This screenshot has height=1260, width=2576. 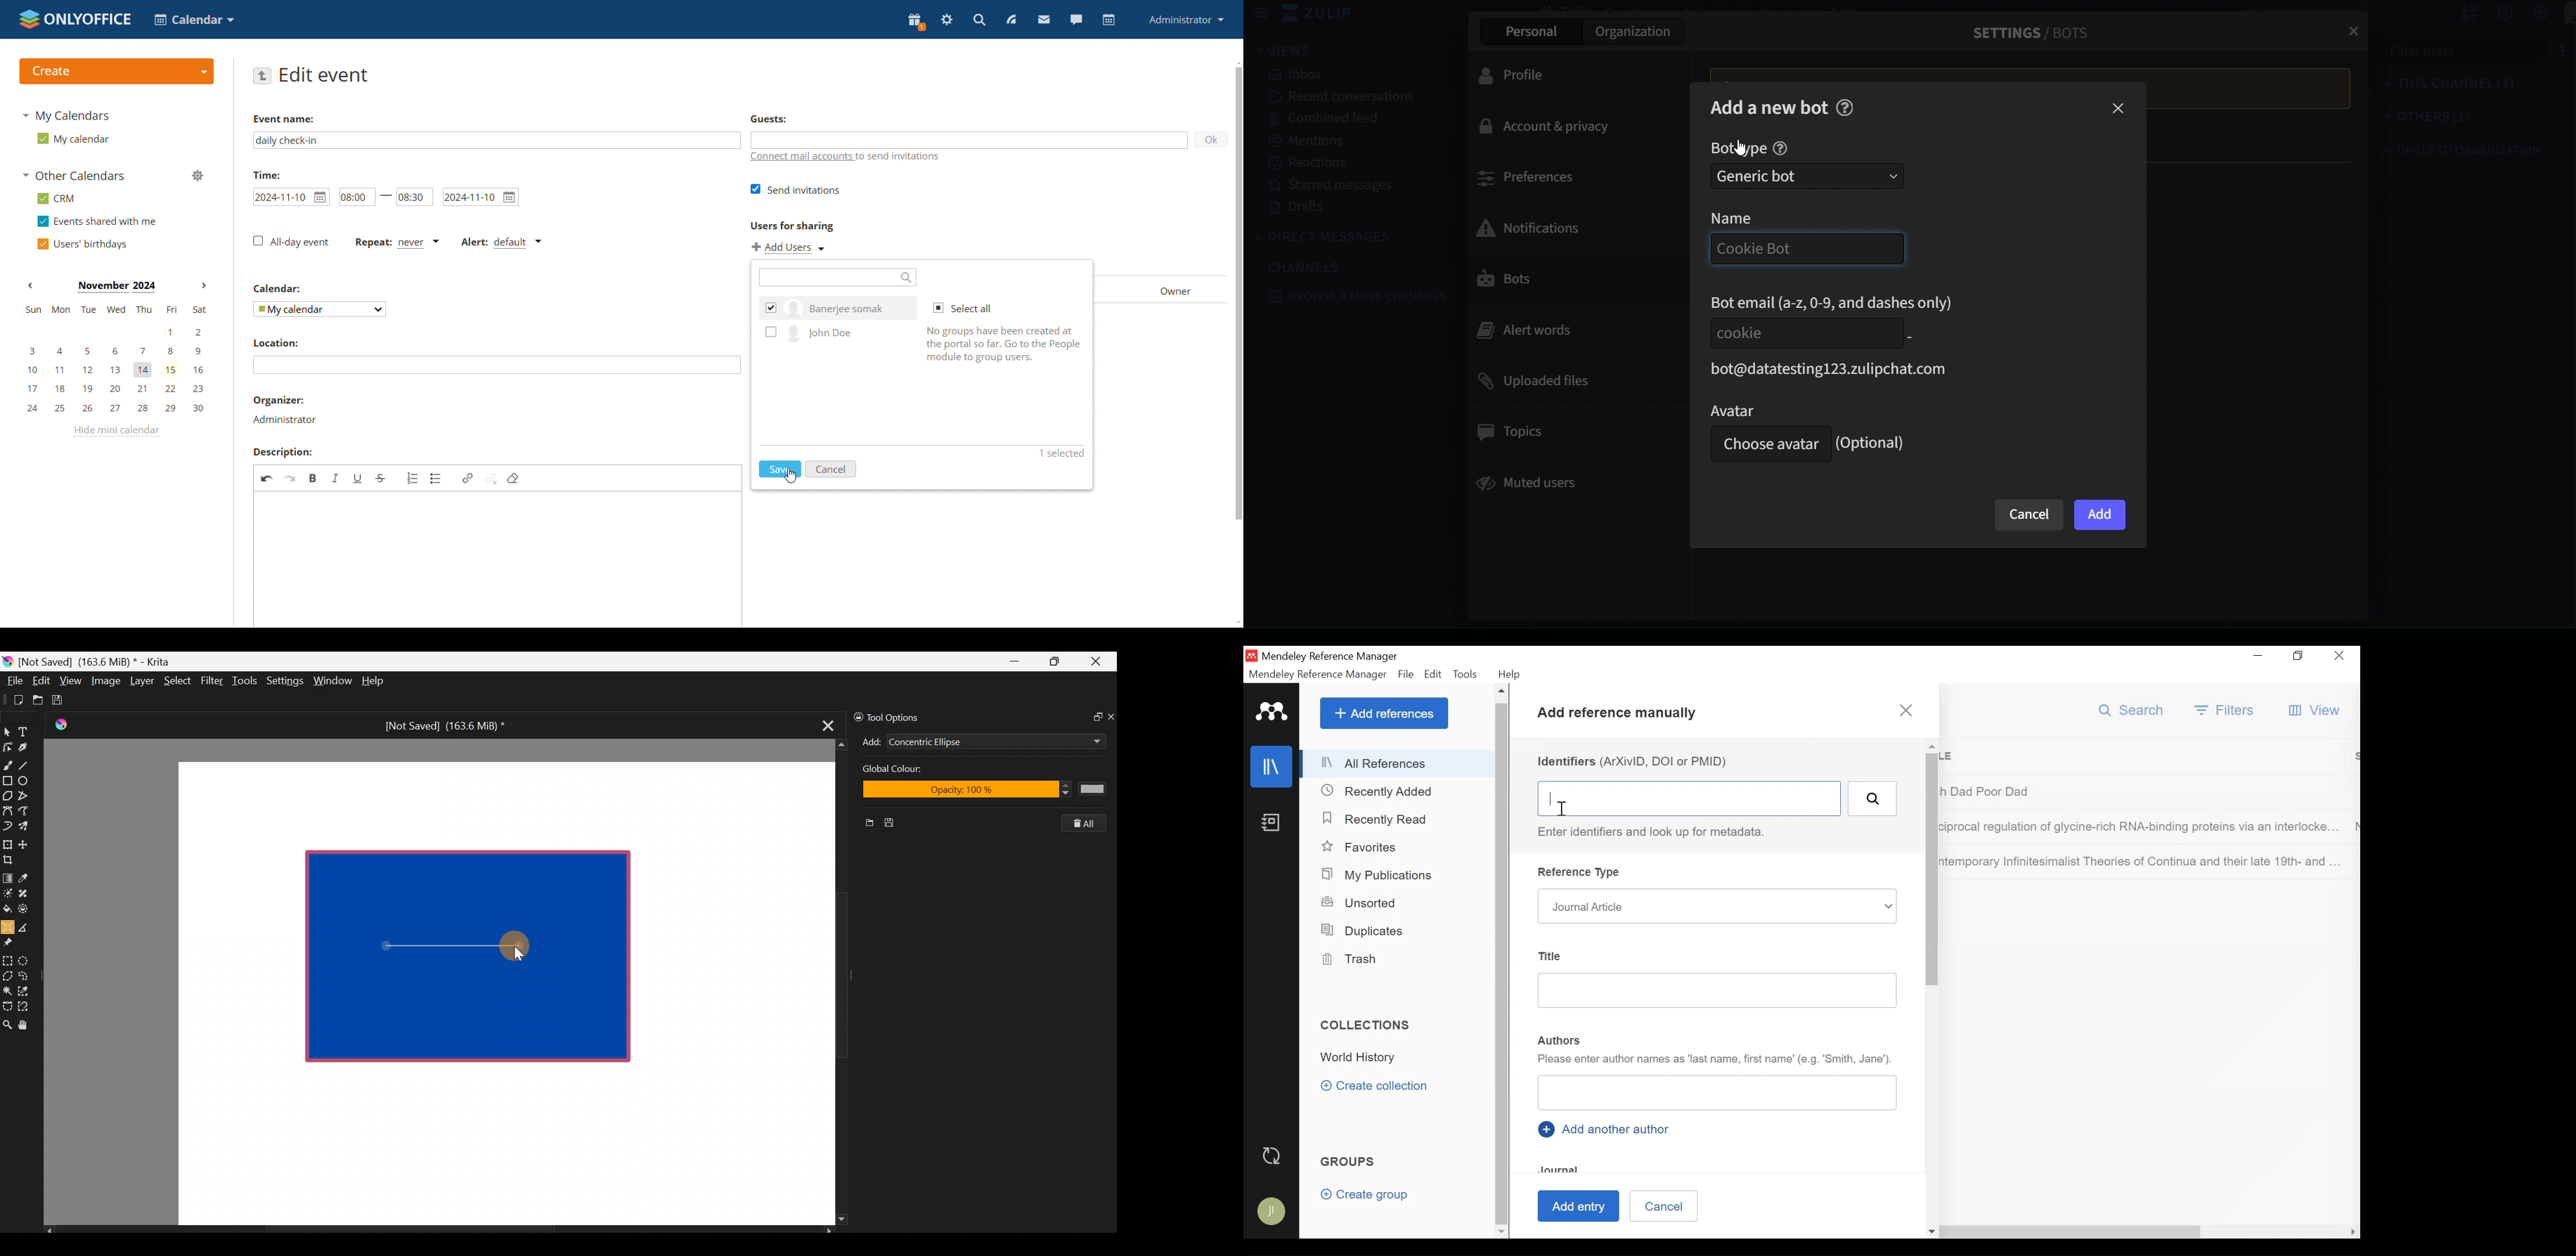 What do you see at coordinates (1314, 266) in the screenshot?
I see `channels` at bounding box center [1314, 266].